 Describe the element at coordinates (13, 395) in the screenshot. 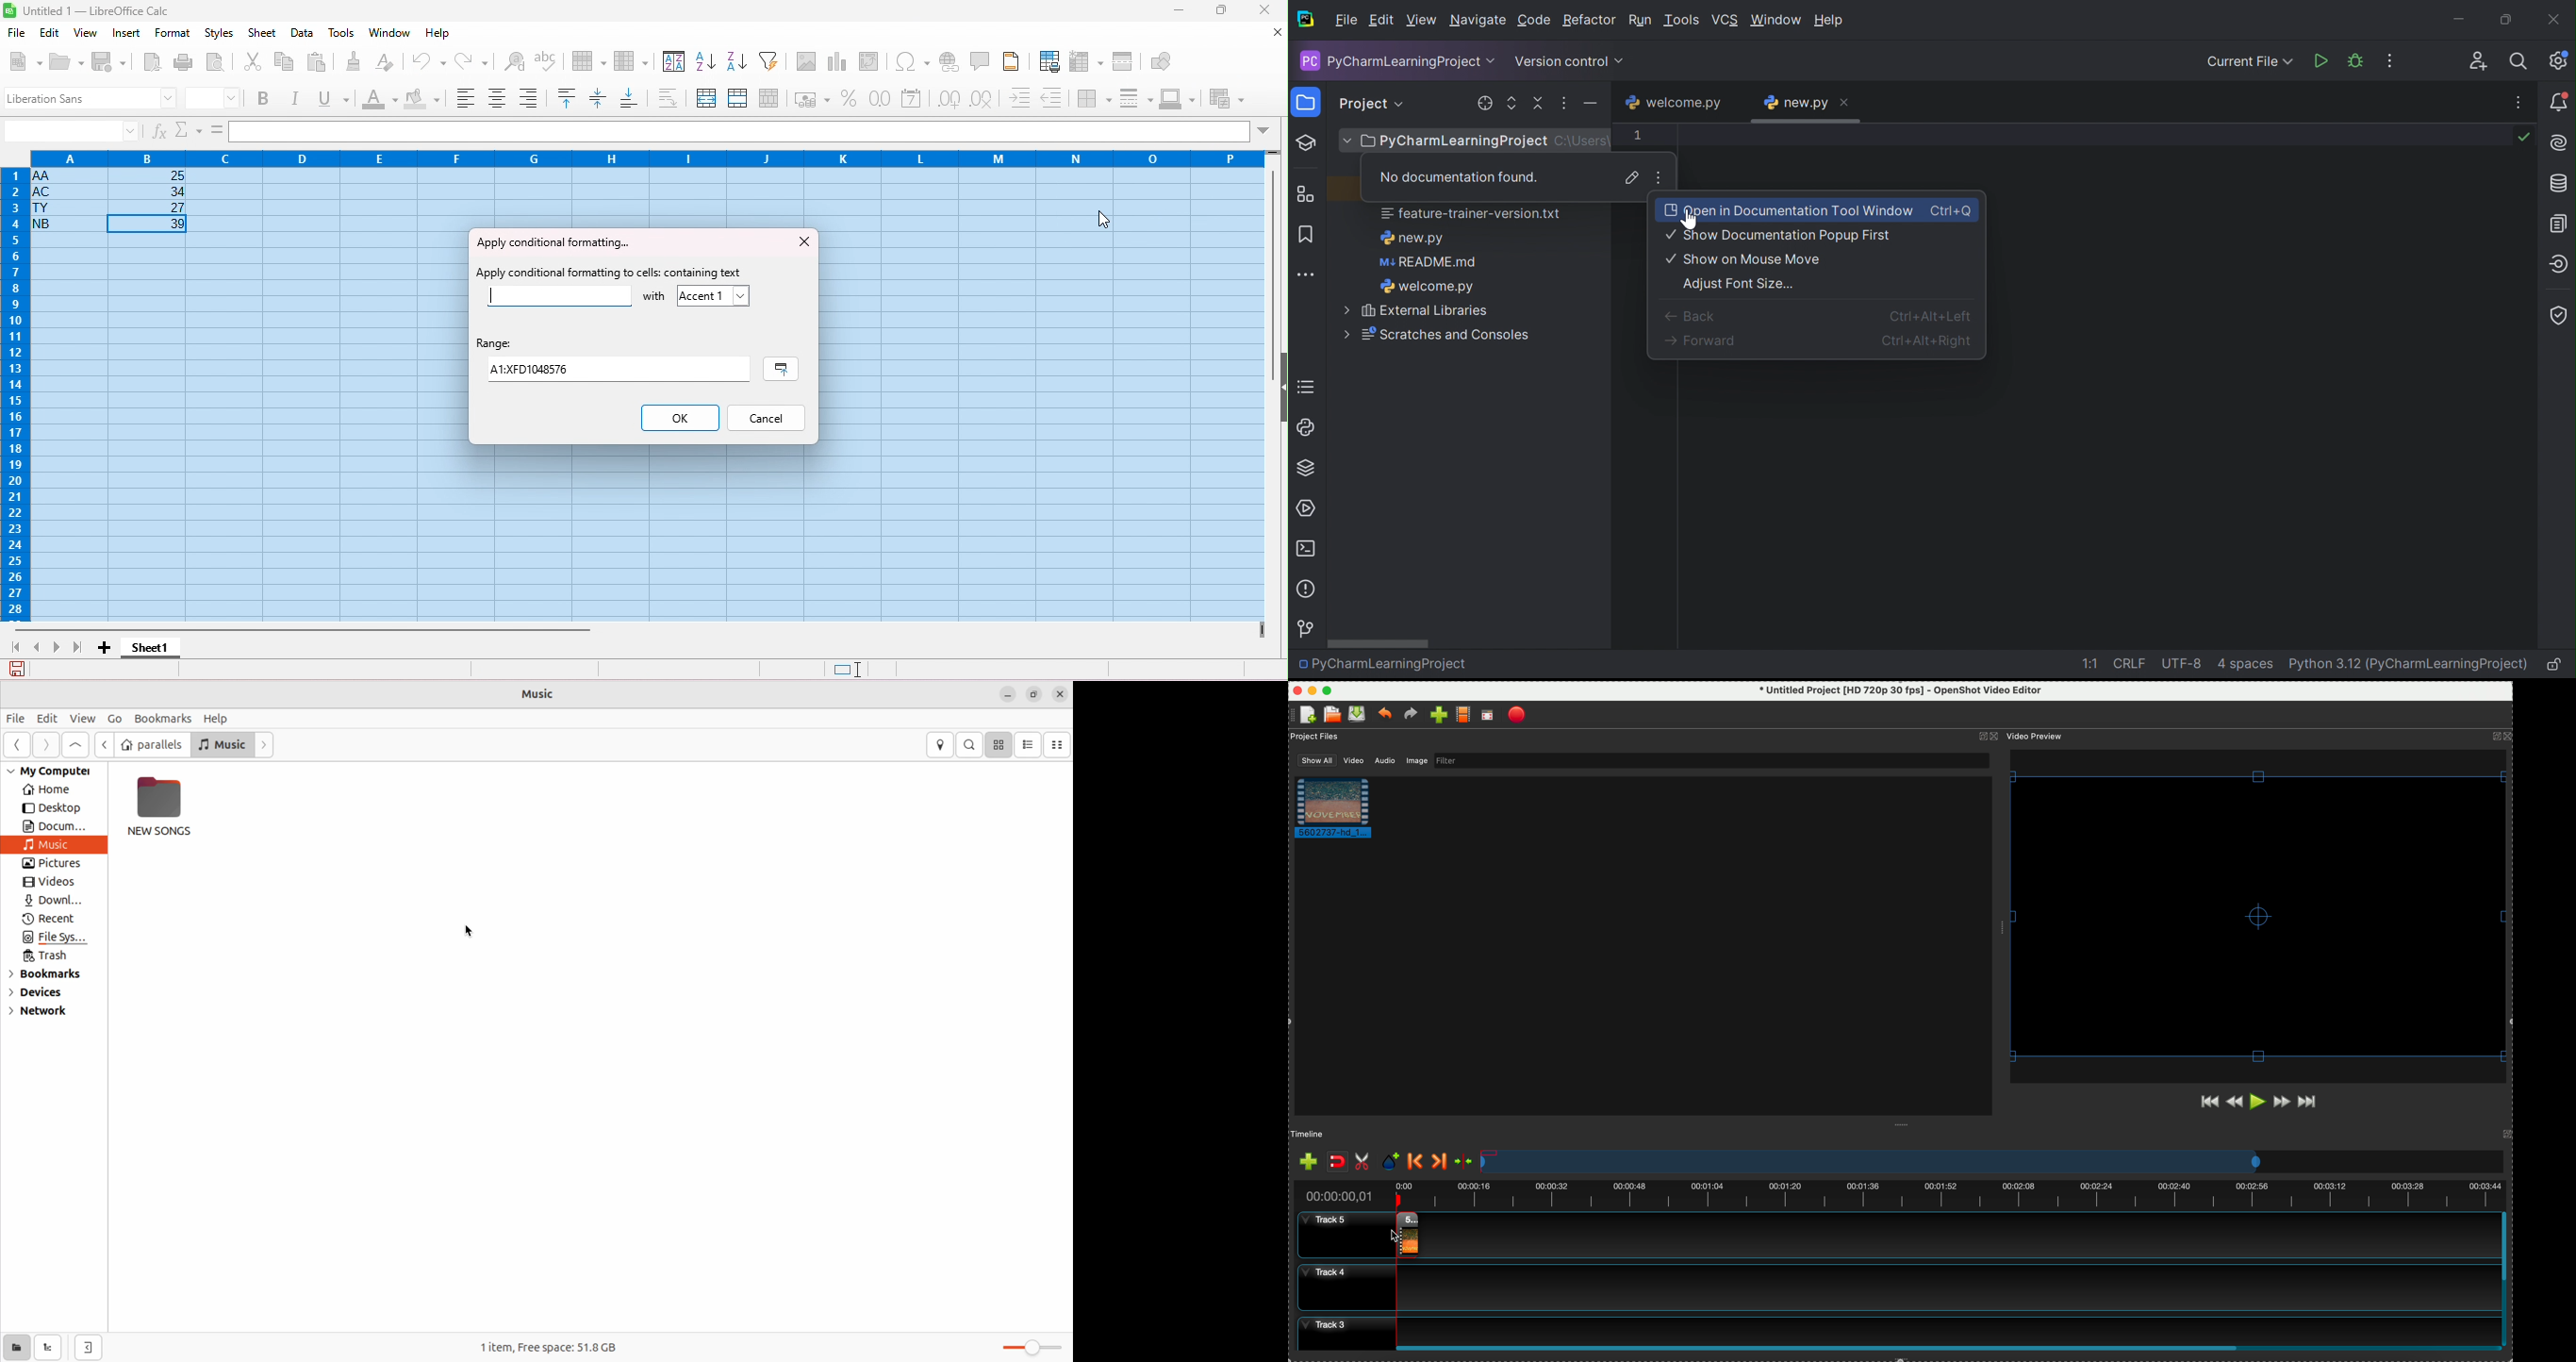

I see `row numbers` at that location.